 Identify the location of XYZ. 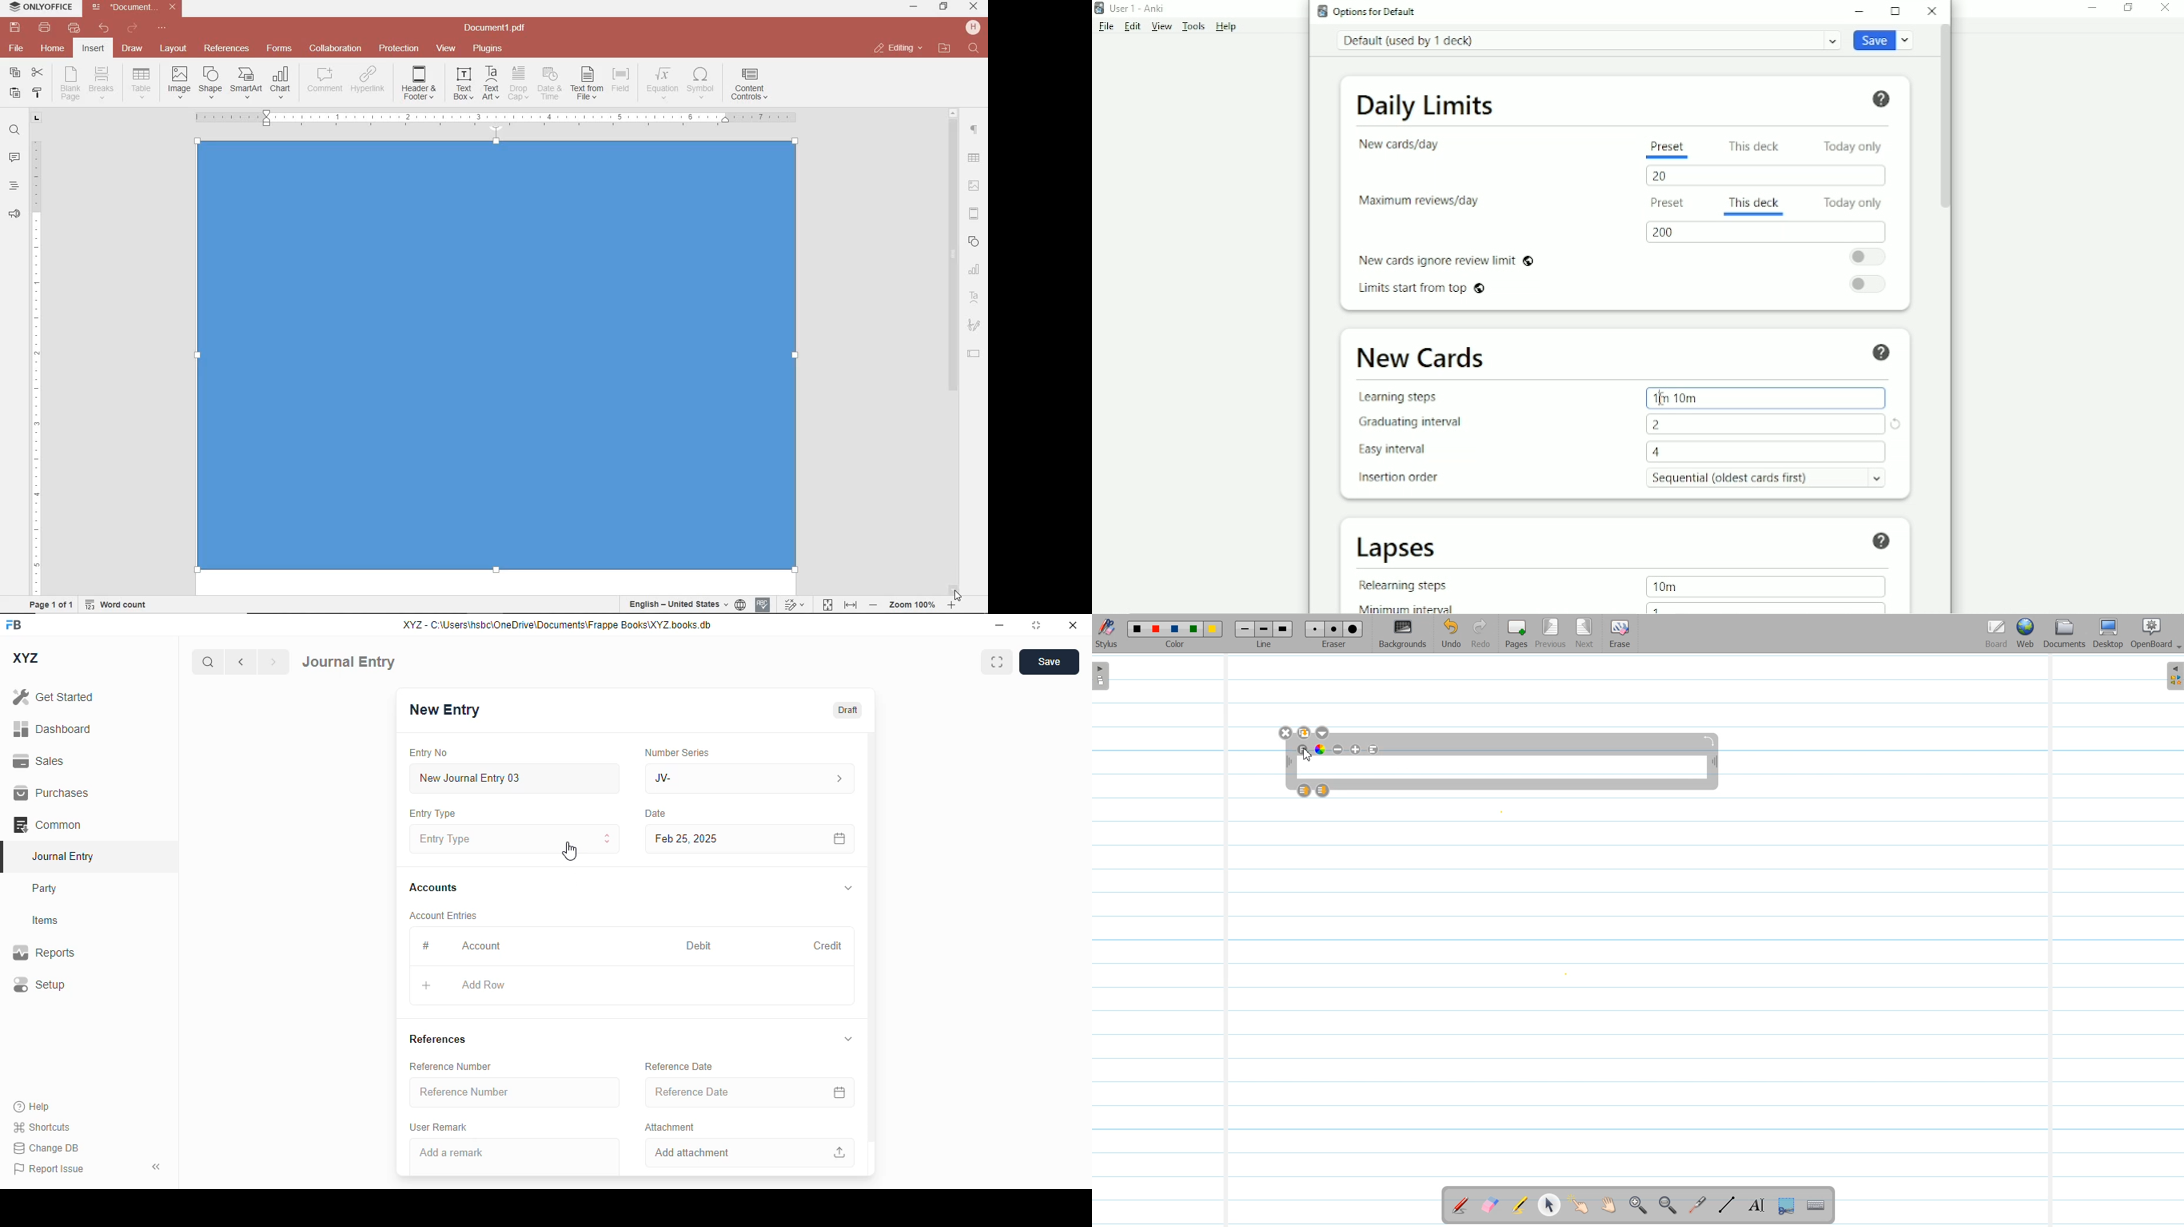
(26, 658).